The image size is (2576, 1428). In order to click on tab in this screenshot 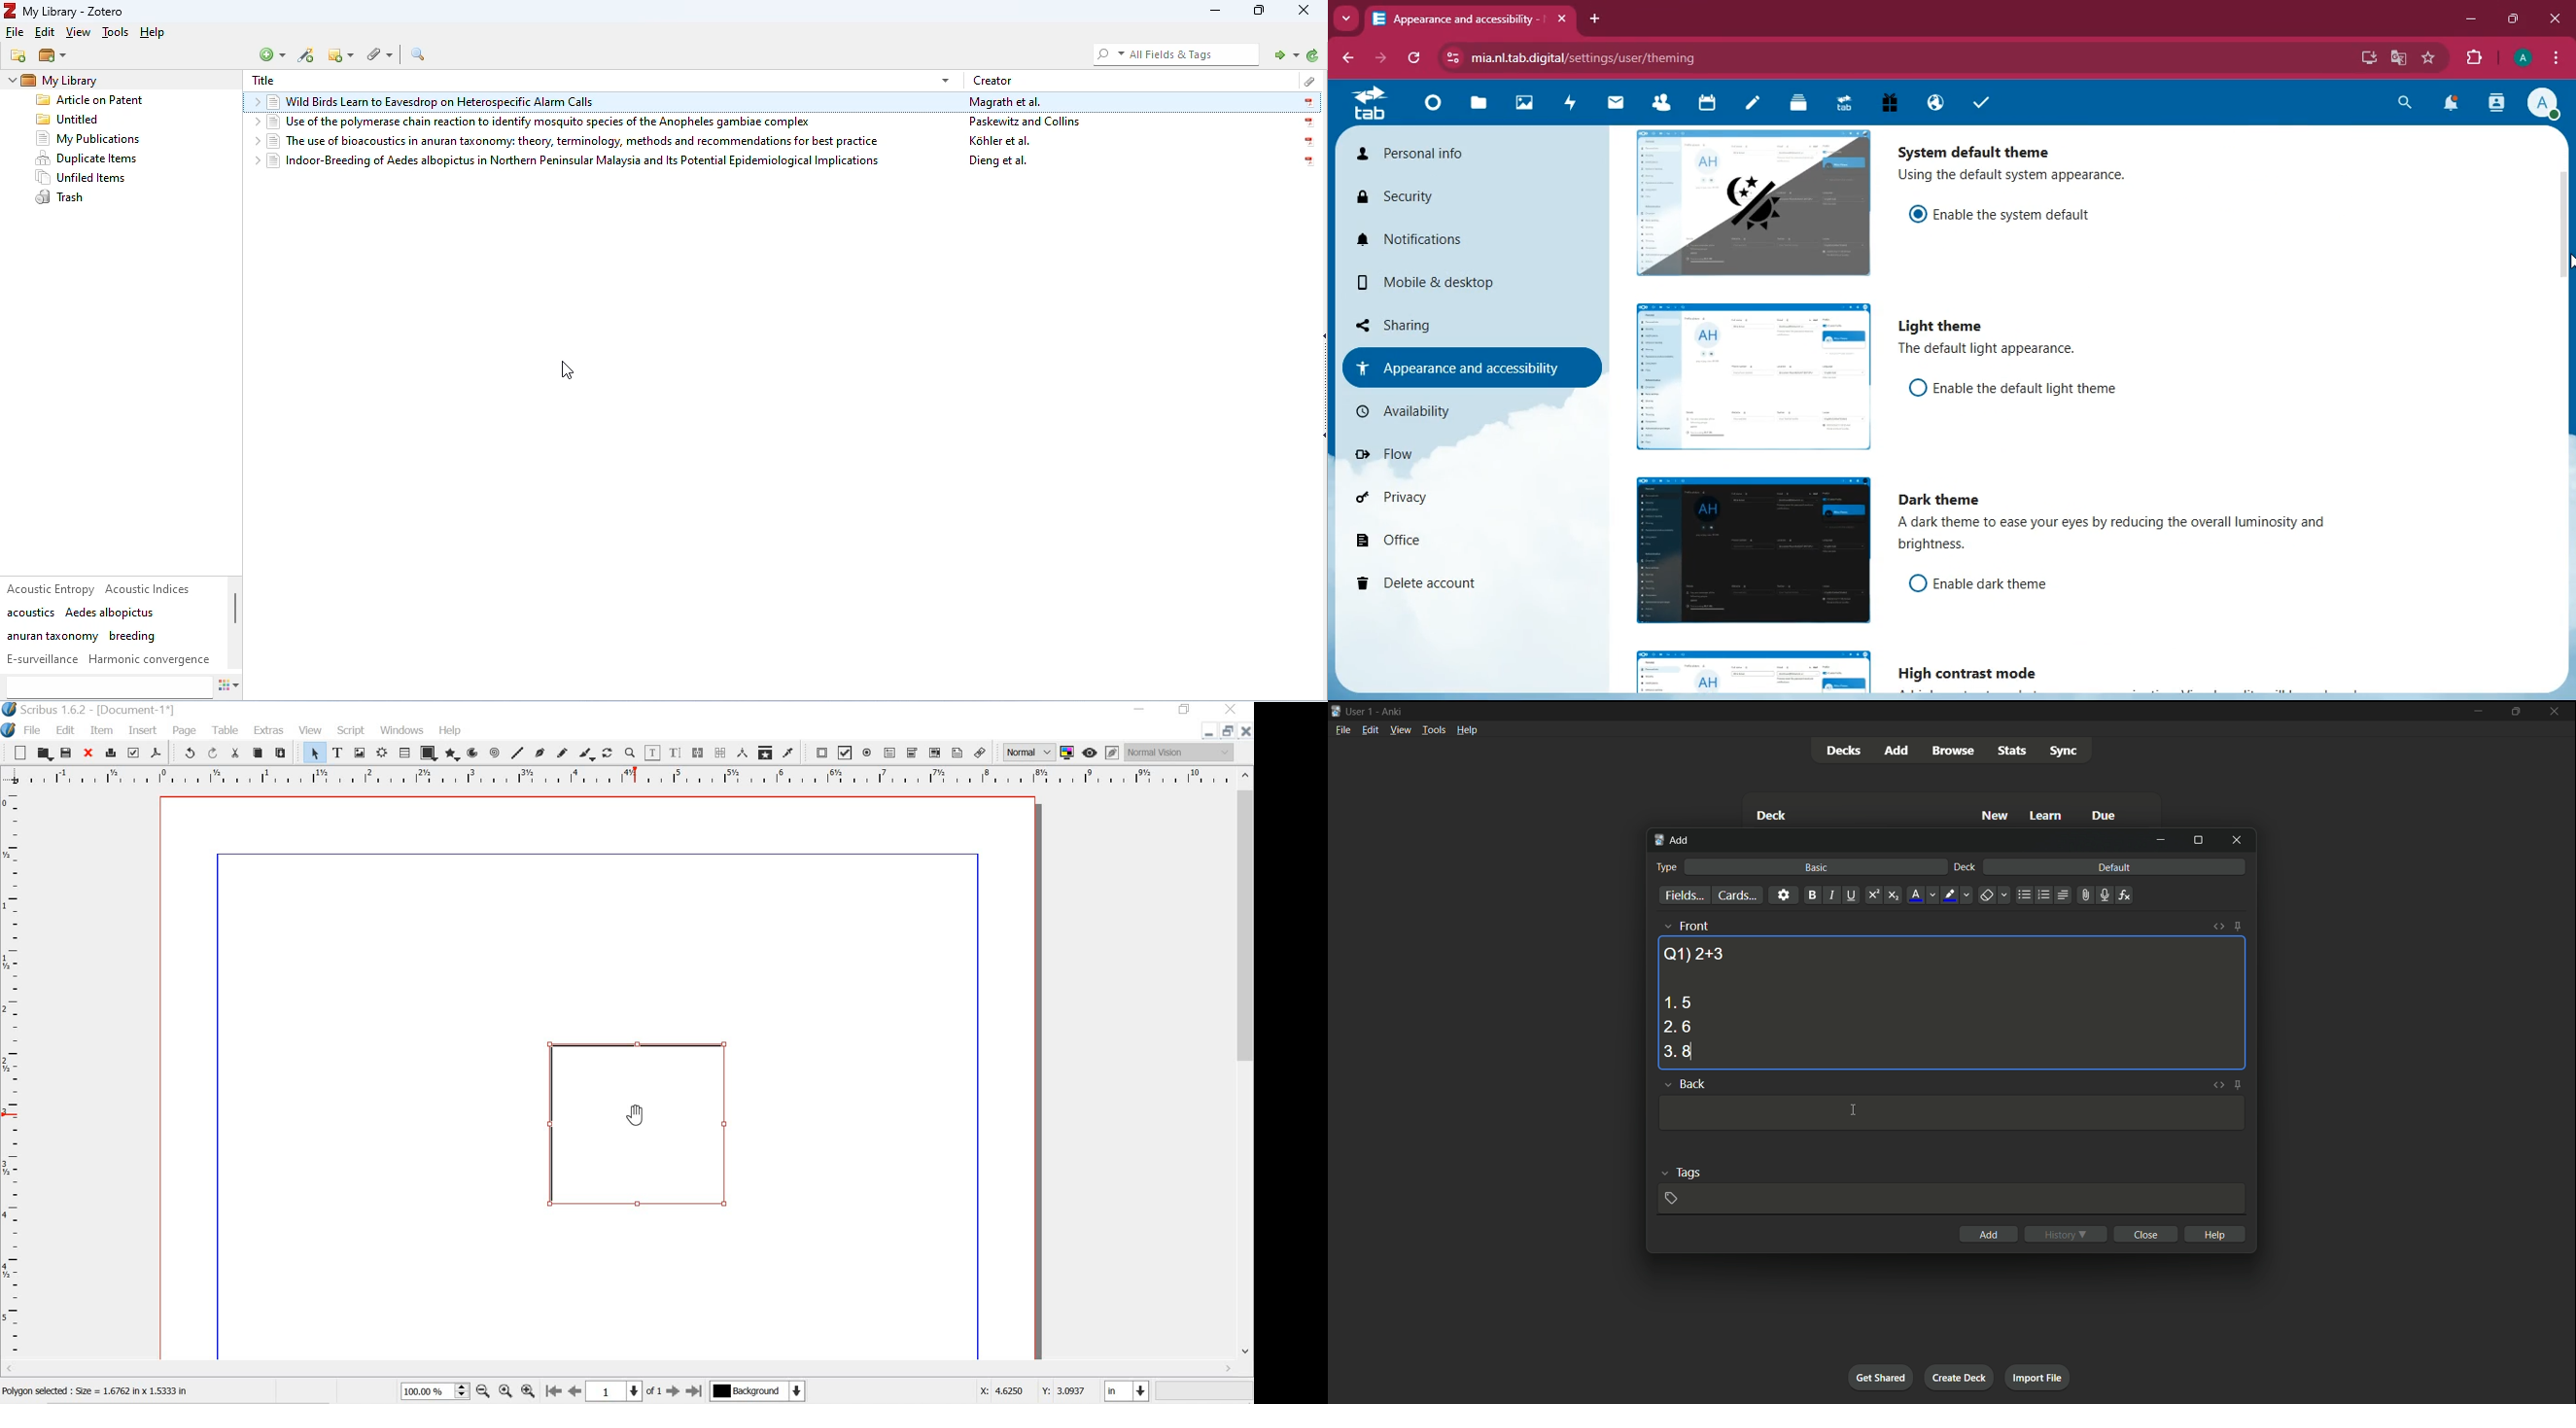, I will do `click(1456, 18)`.